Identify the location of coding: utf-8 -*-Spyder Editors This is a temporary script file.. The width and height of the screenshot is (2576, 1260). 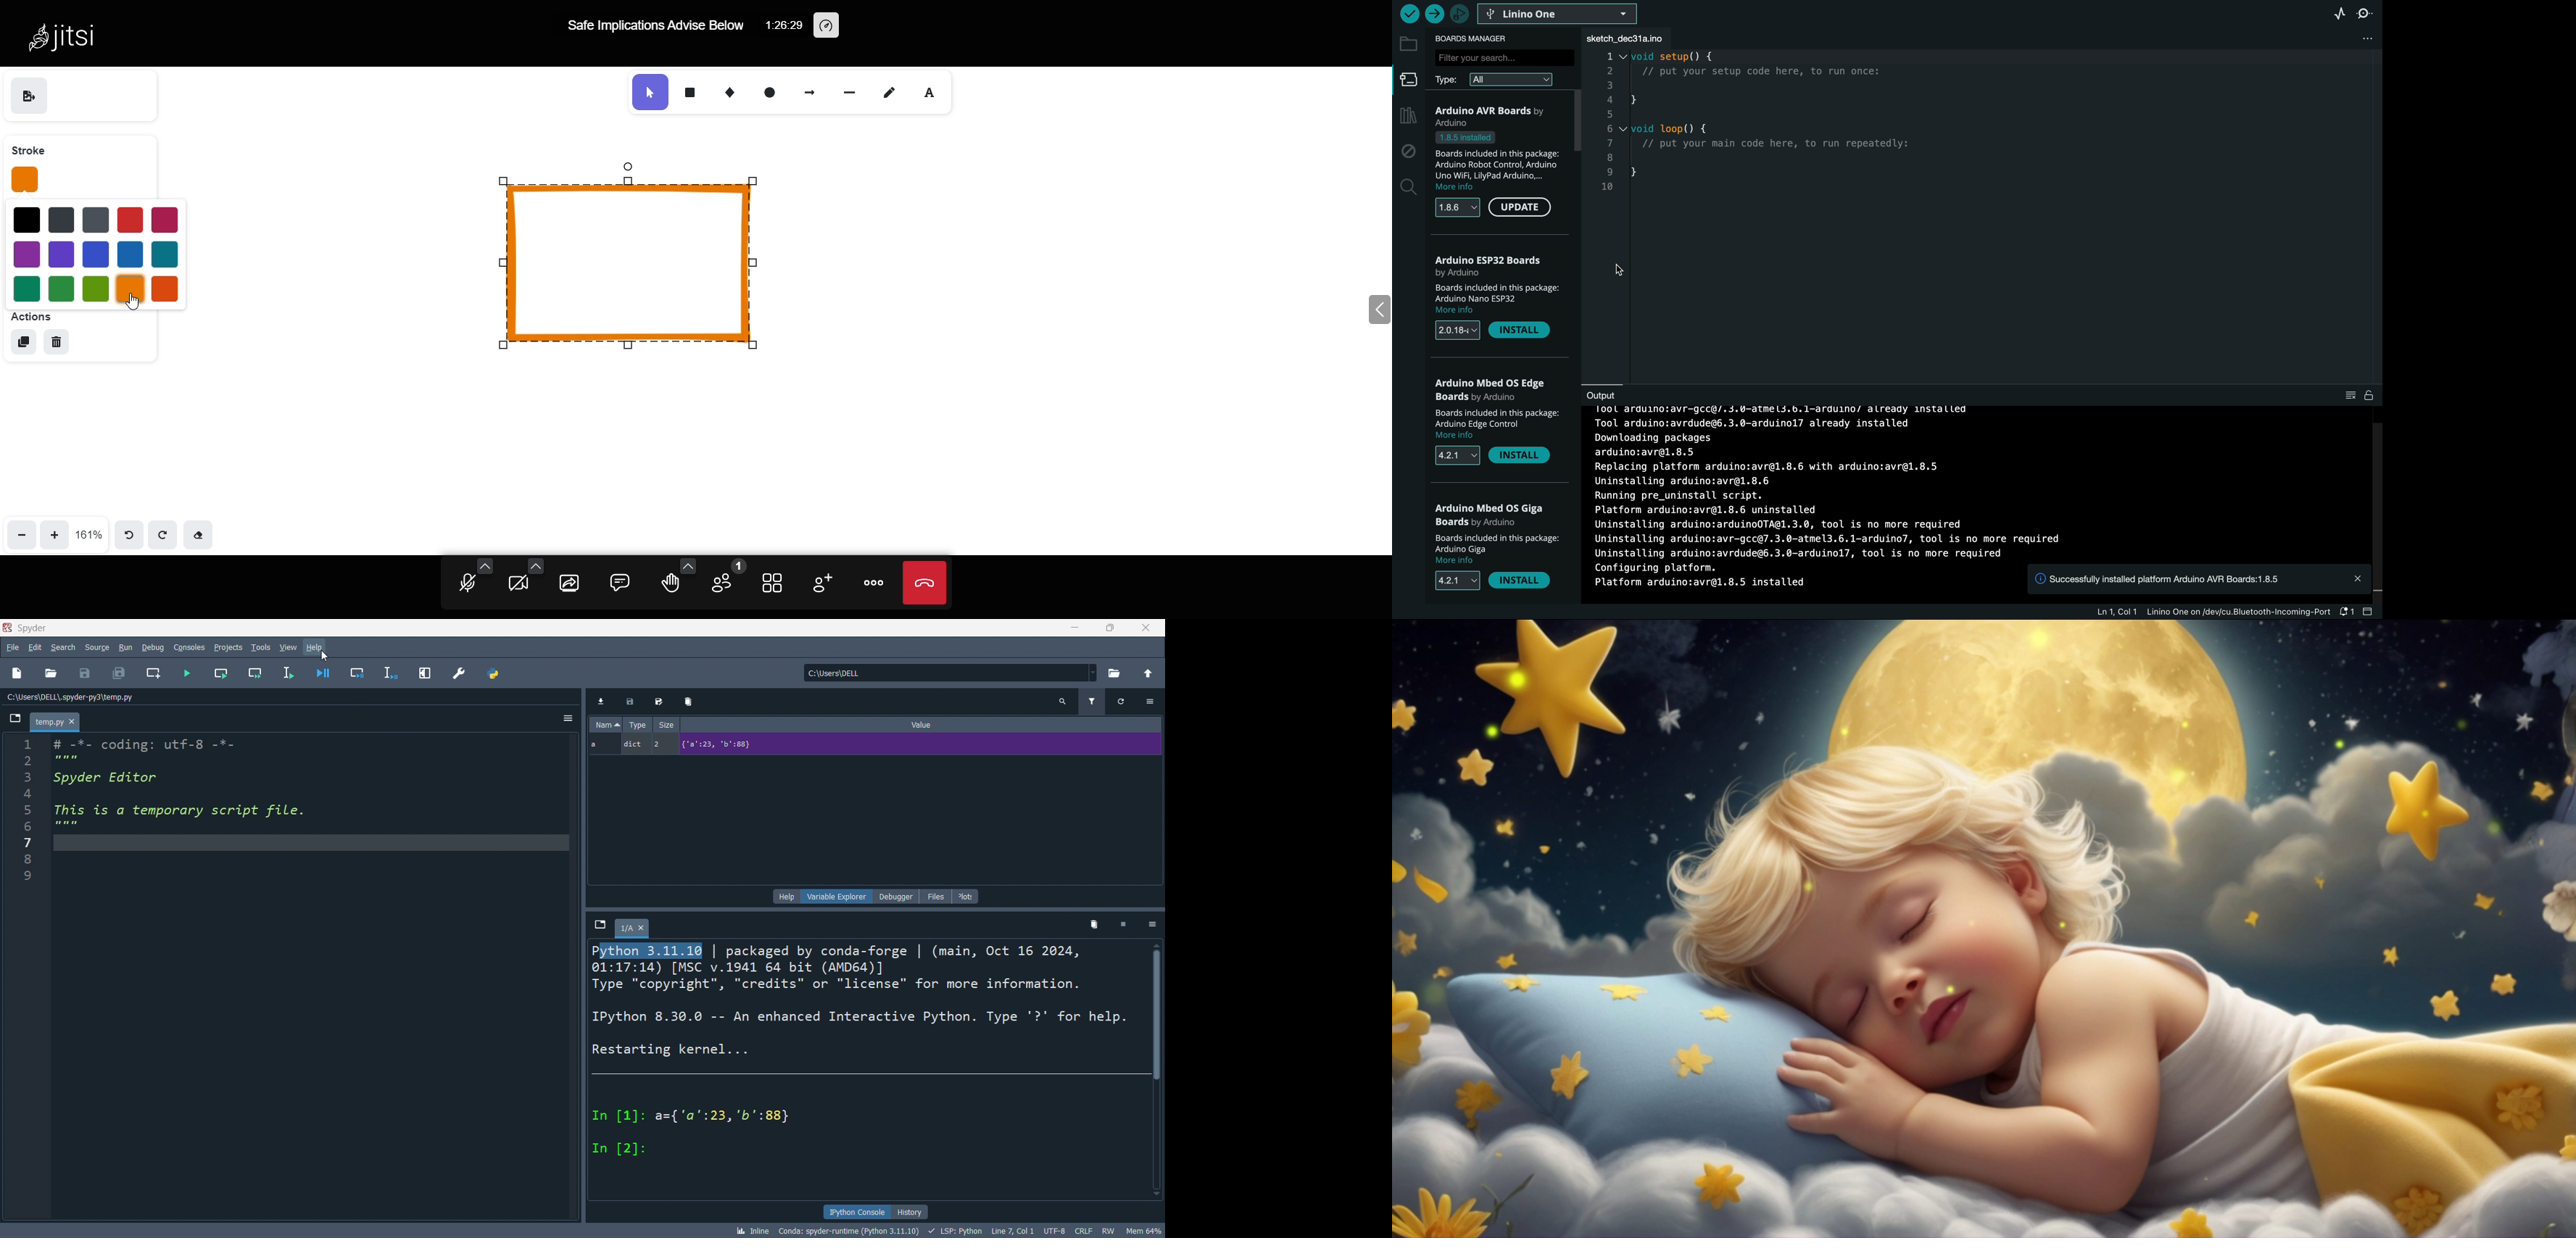
(180, 785).